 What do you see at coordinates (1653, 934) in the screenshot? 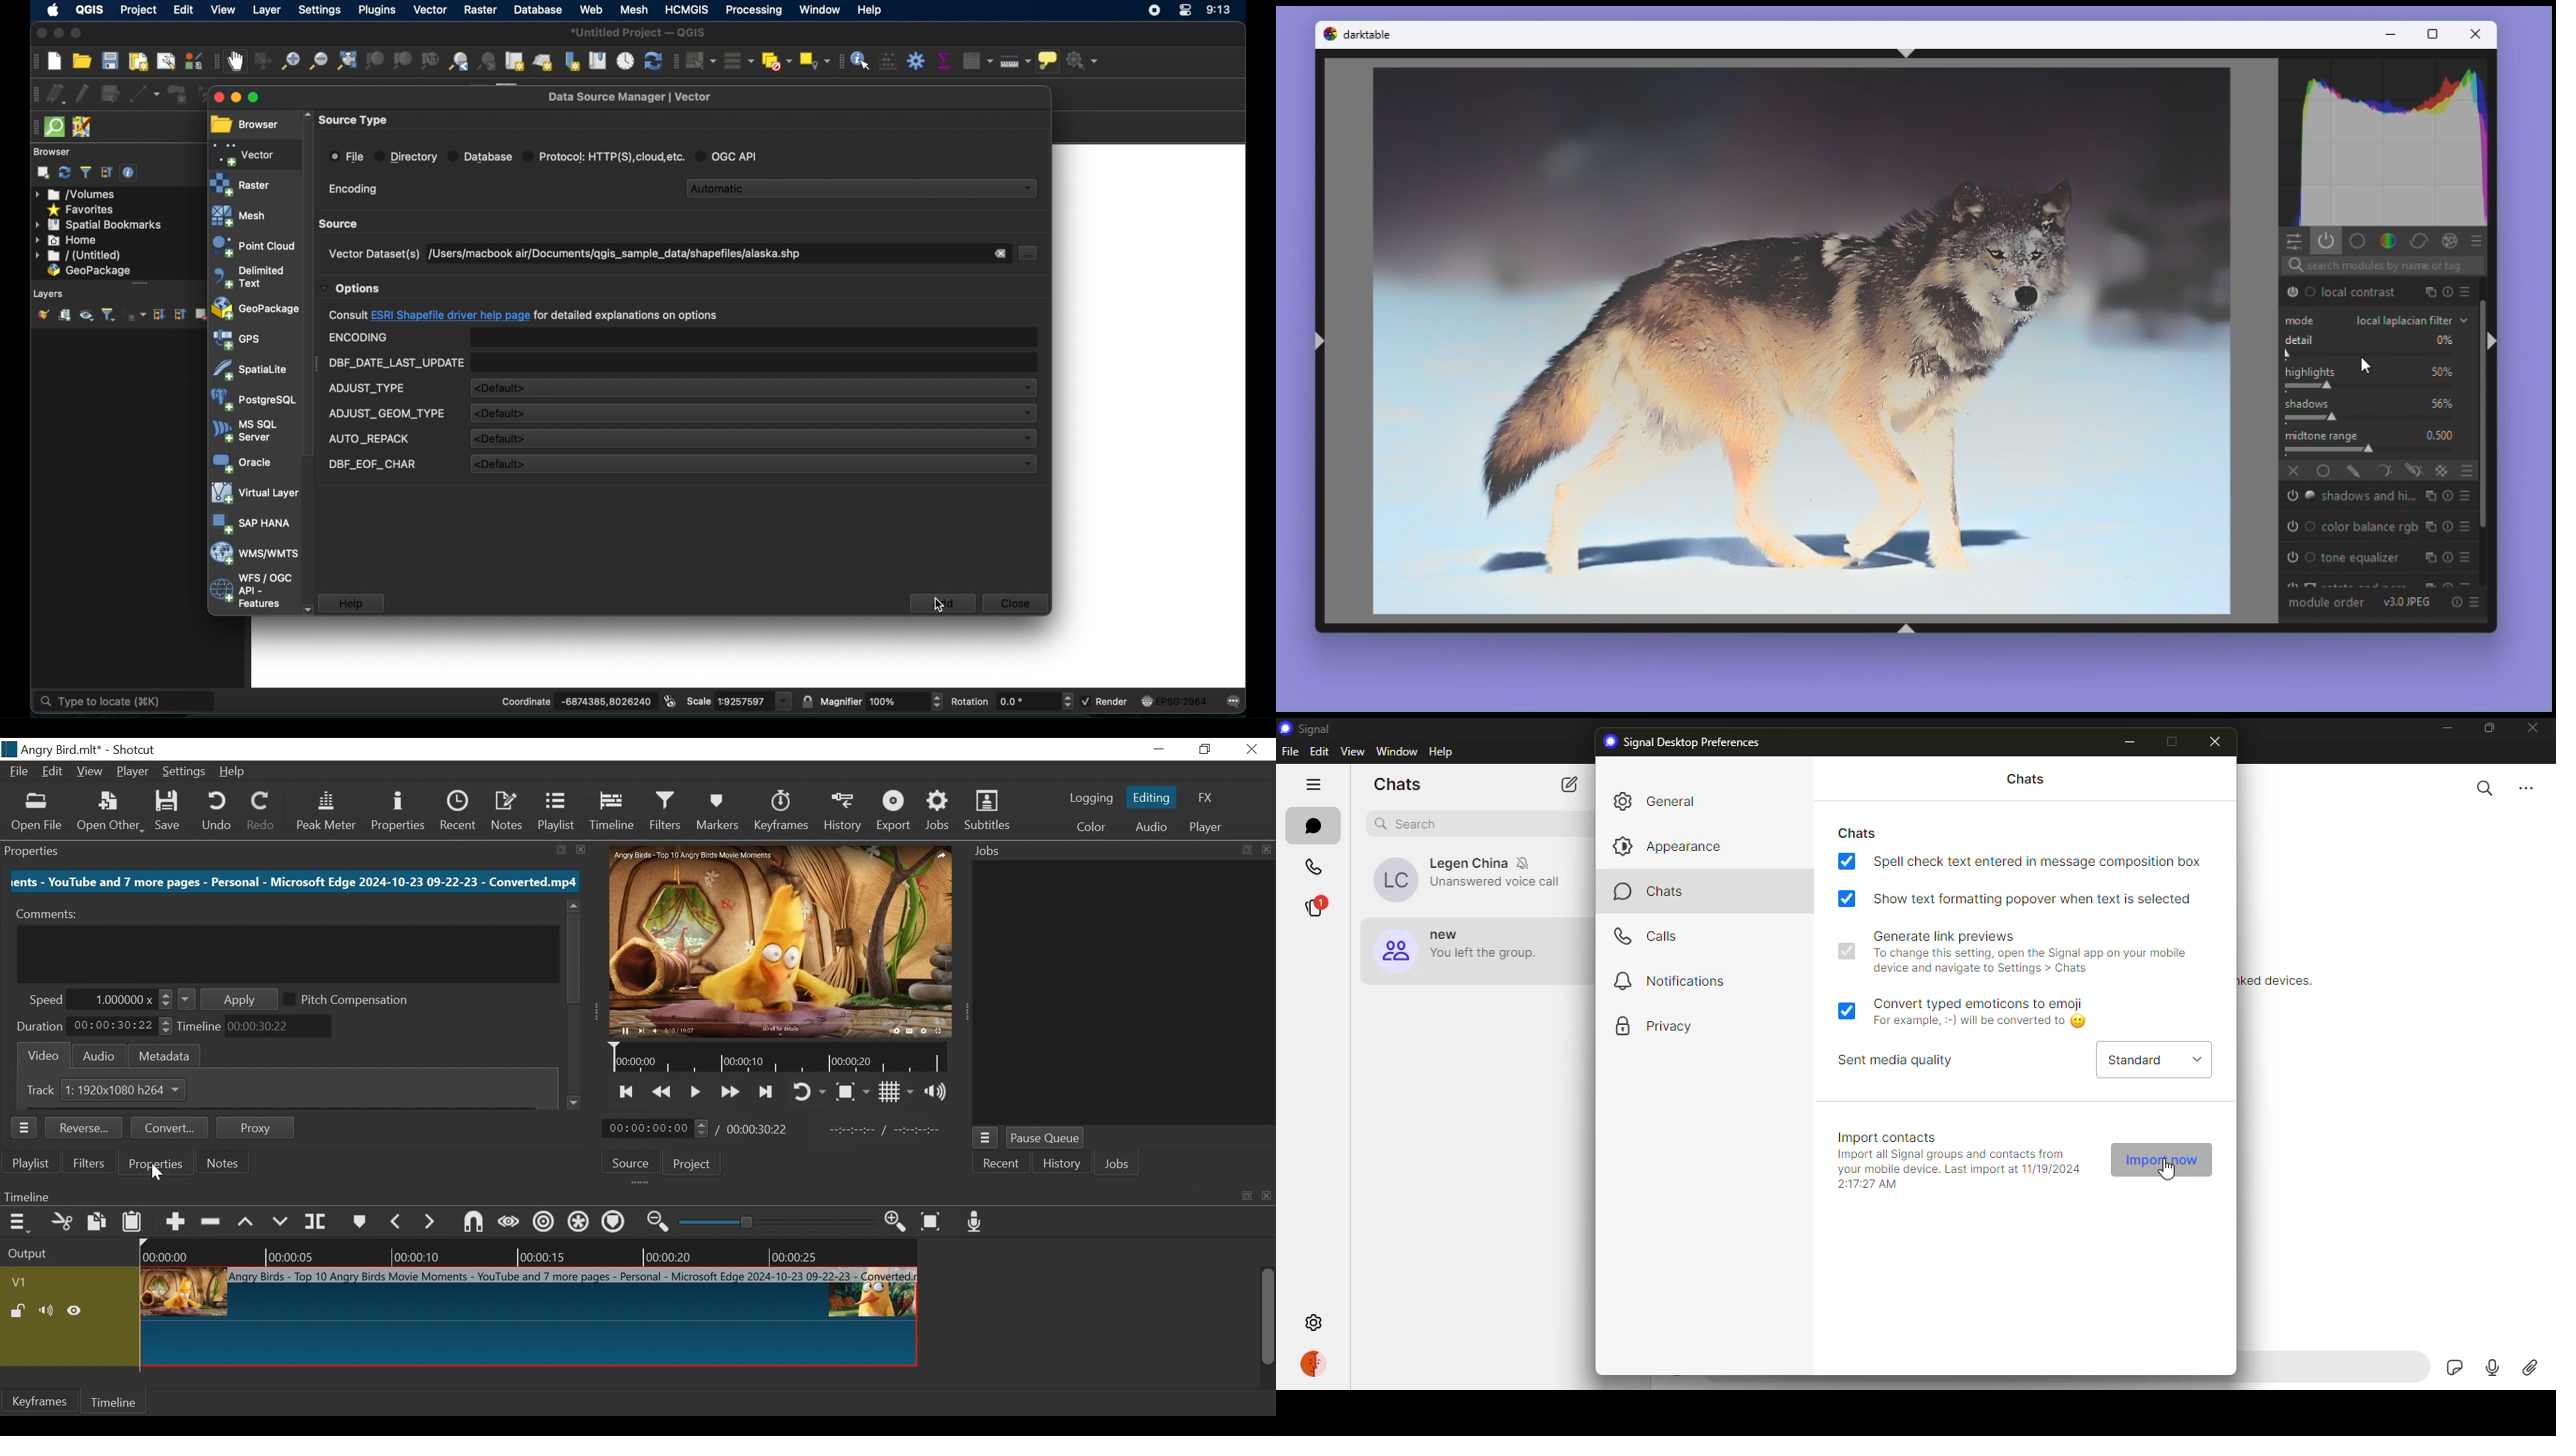
I see `calls` at bounding box center [1653, 934].